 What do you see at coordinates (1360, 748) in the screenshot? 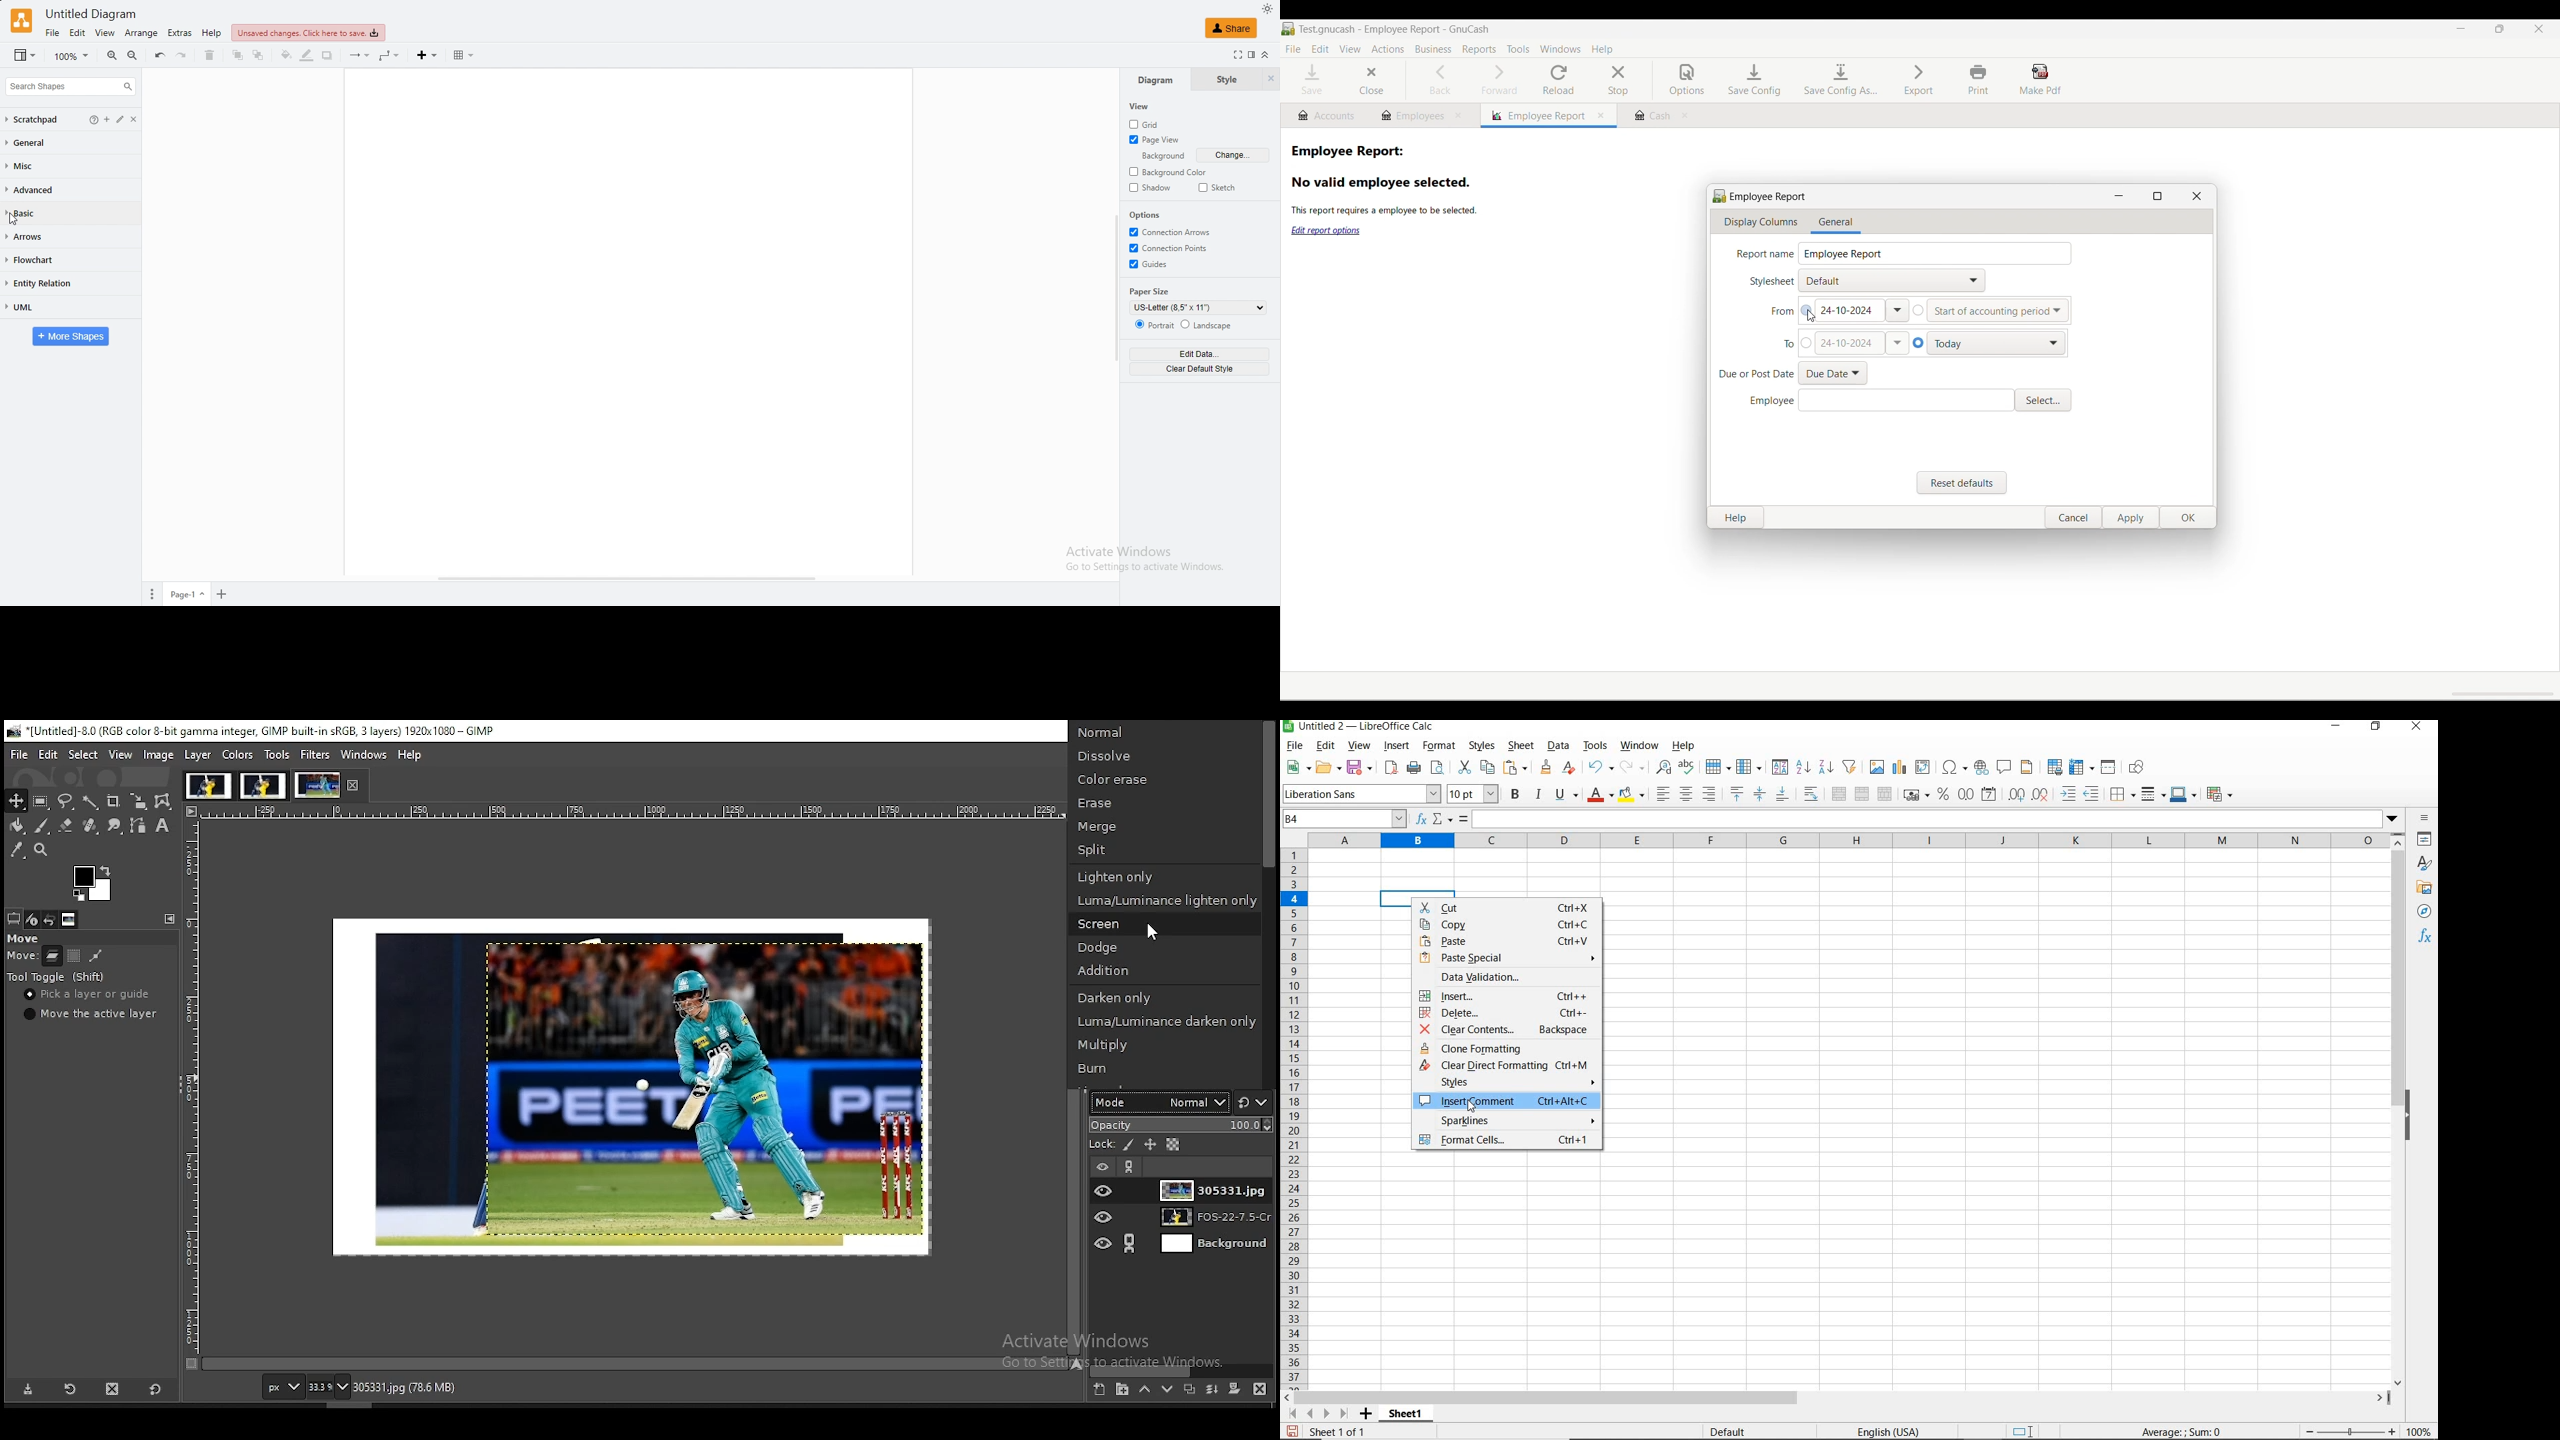
I see `view` at bounding box center [1360, 748].